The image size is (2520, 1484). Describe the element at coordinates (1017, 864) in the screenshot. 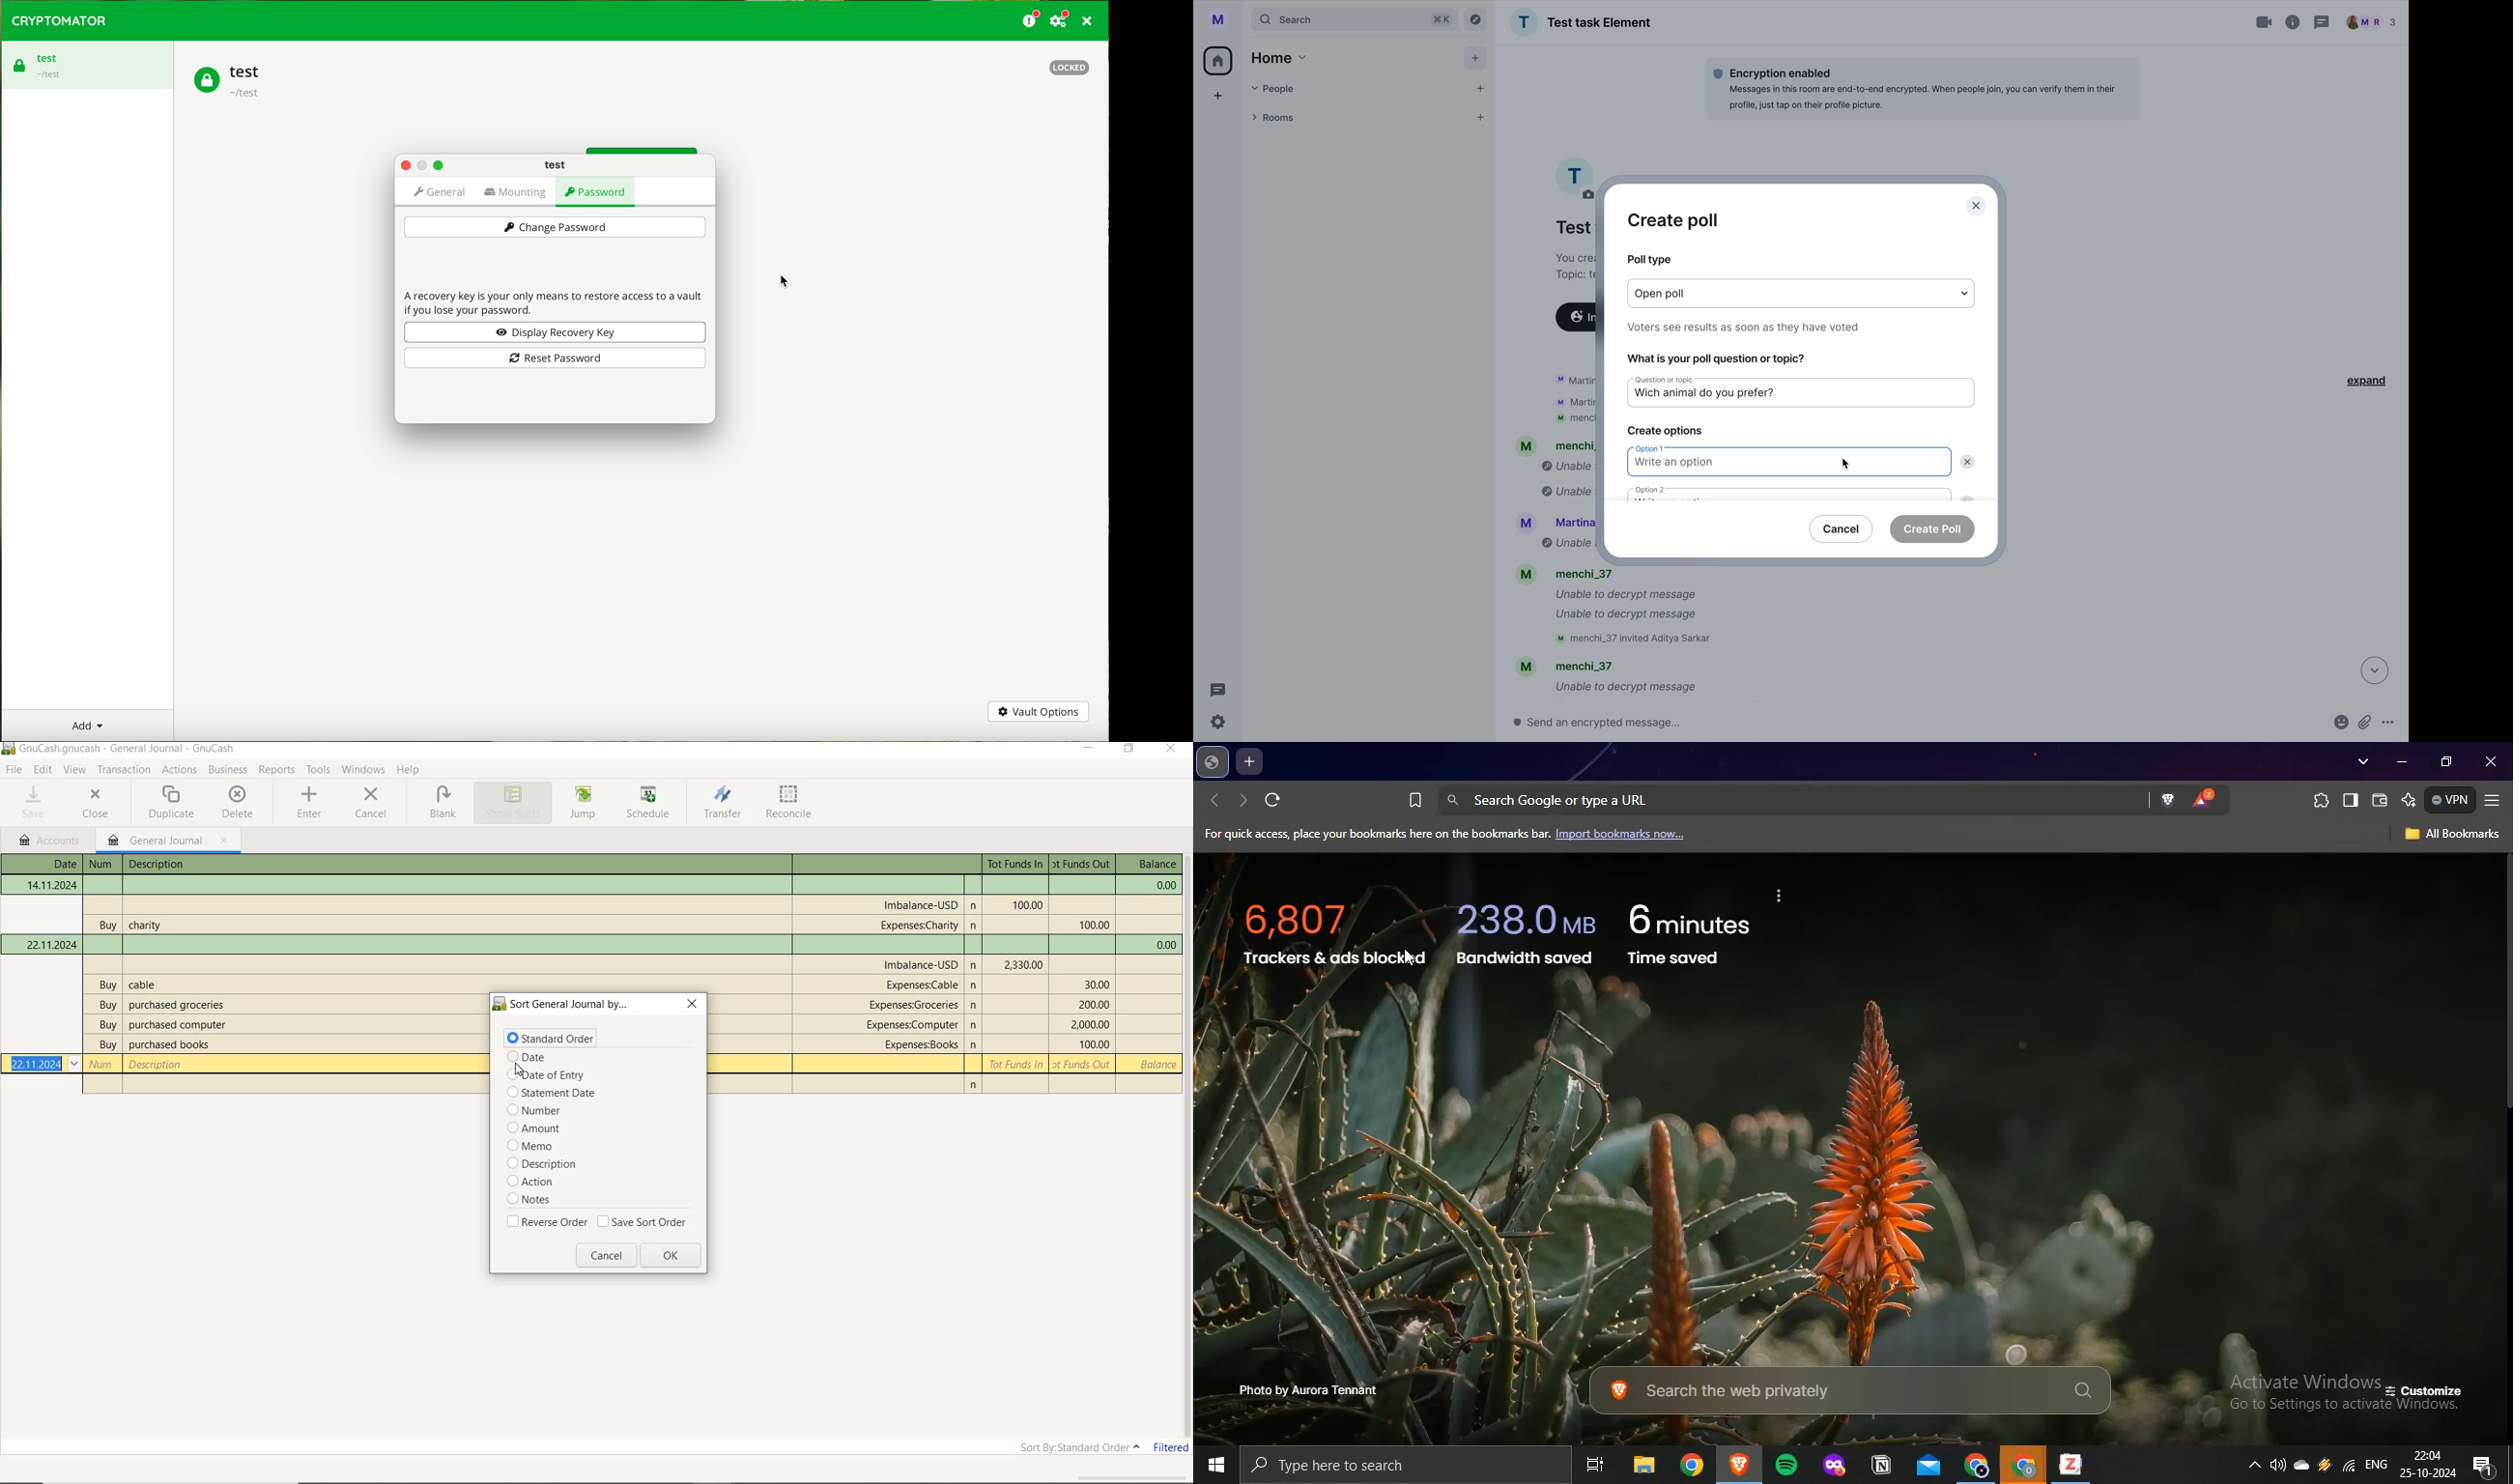

I see `Tot Funds In` at that location.